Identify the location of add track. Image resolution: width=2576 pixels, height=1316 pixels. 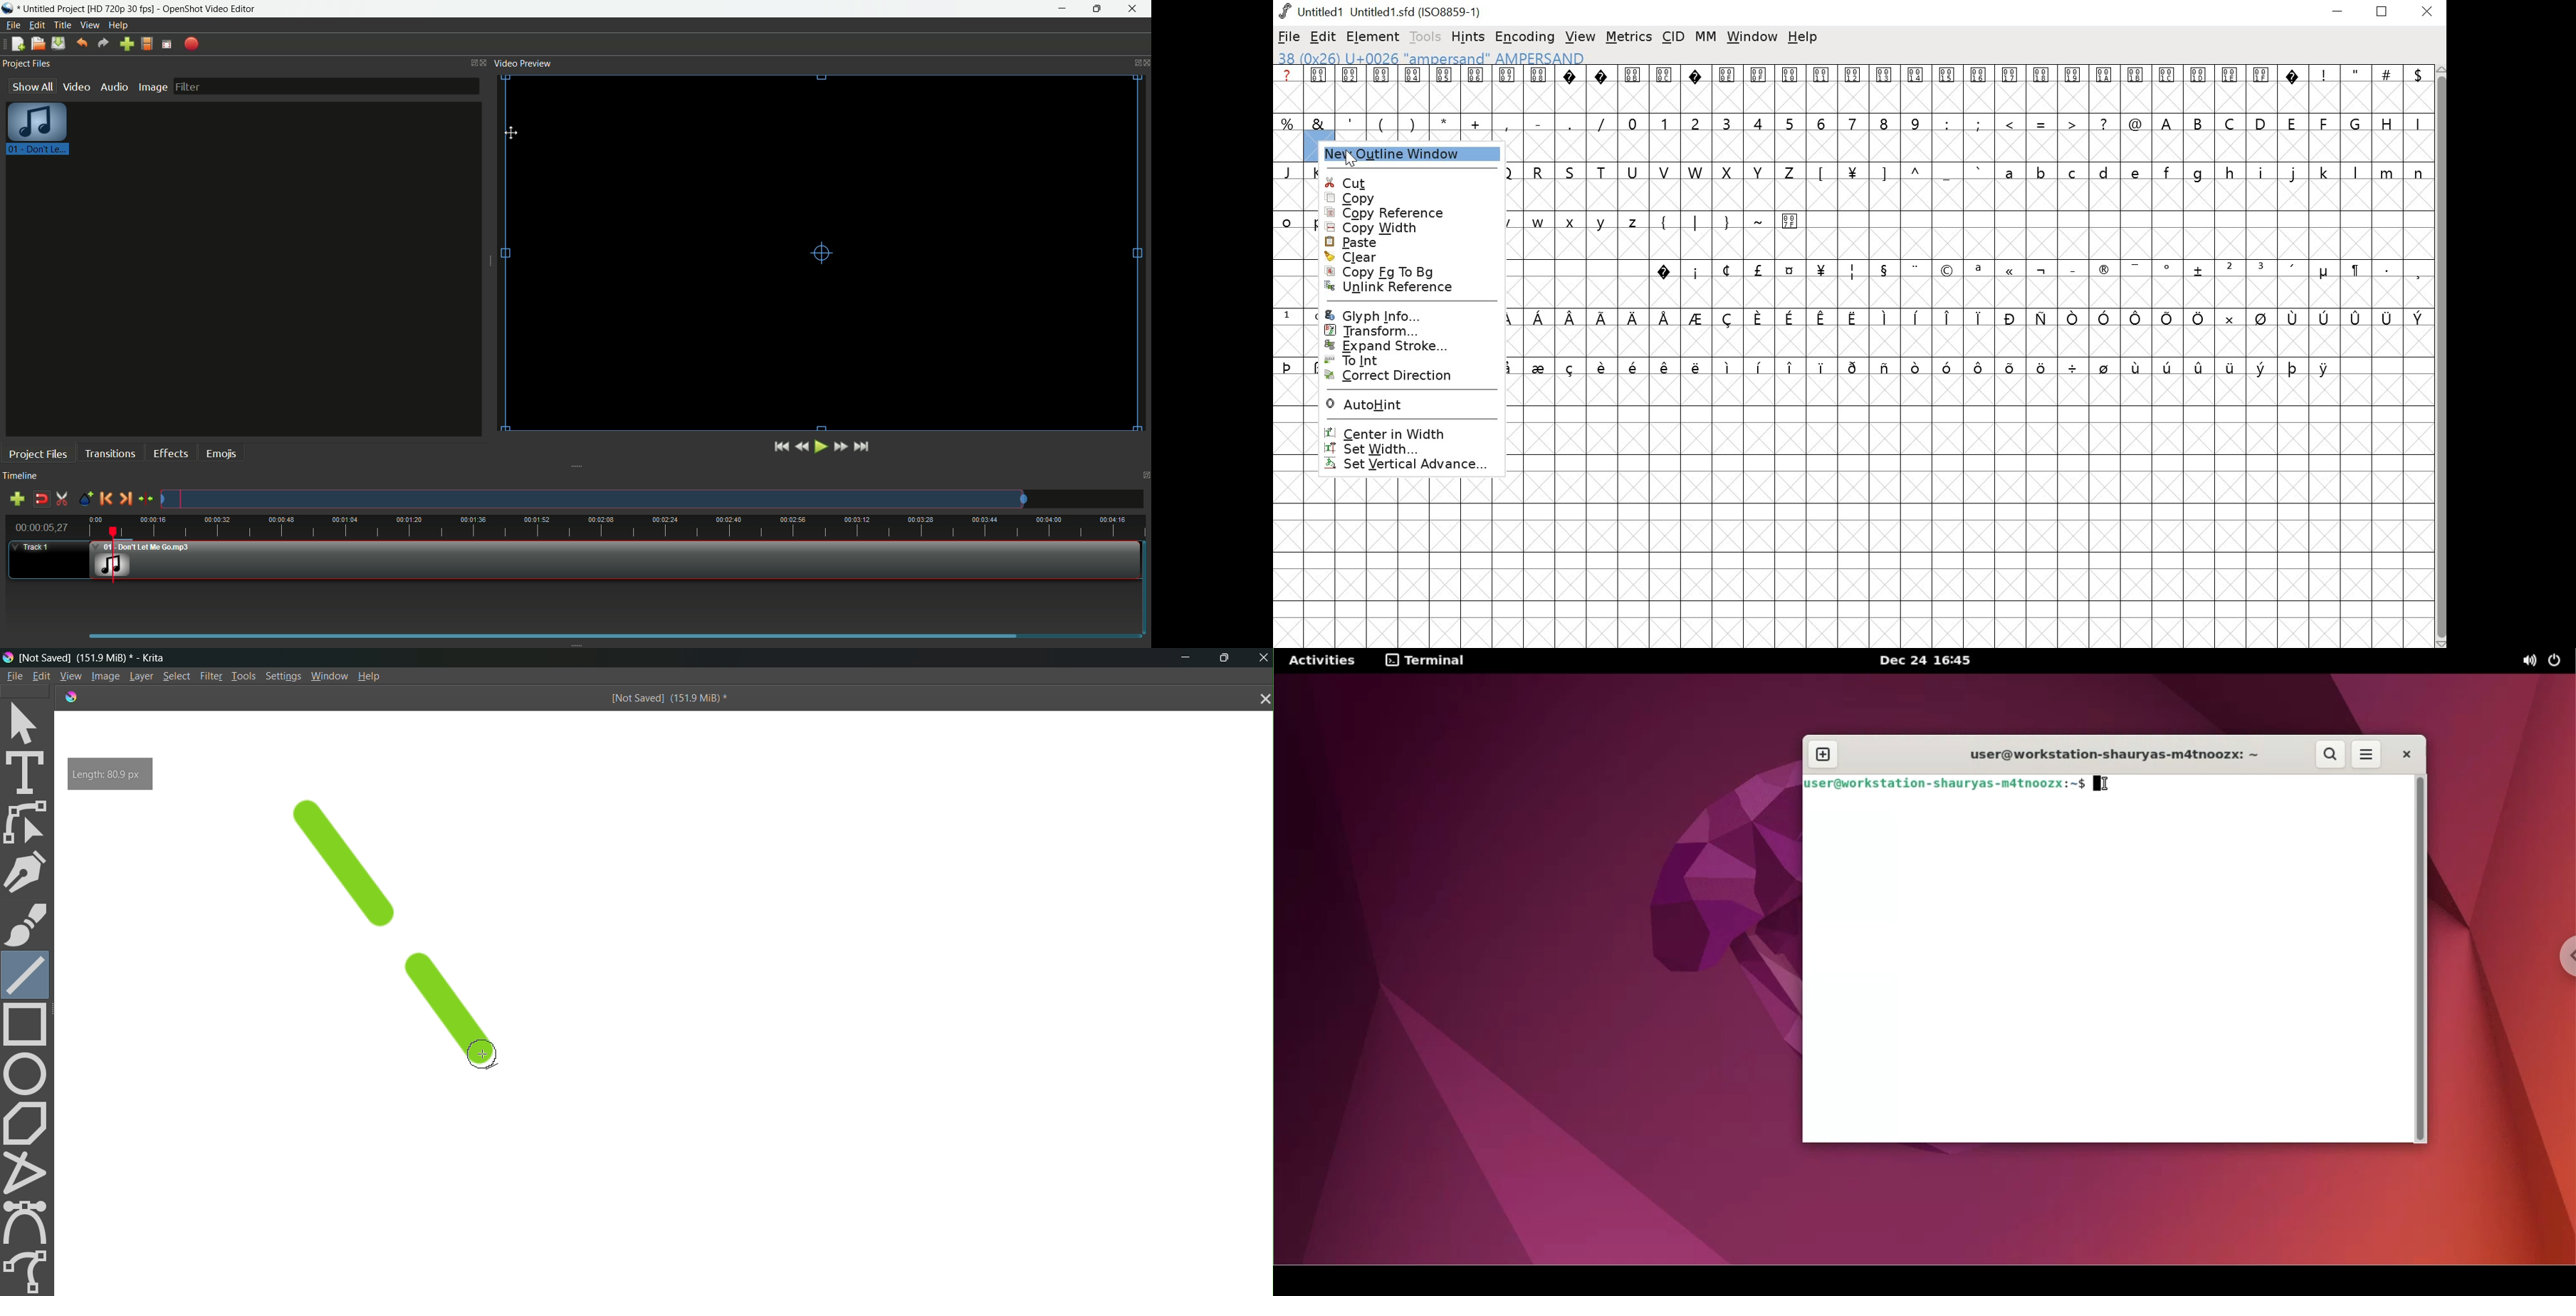
(17, 499).